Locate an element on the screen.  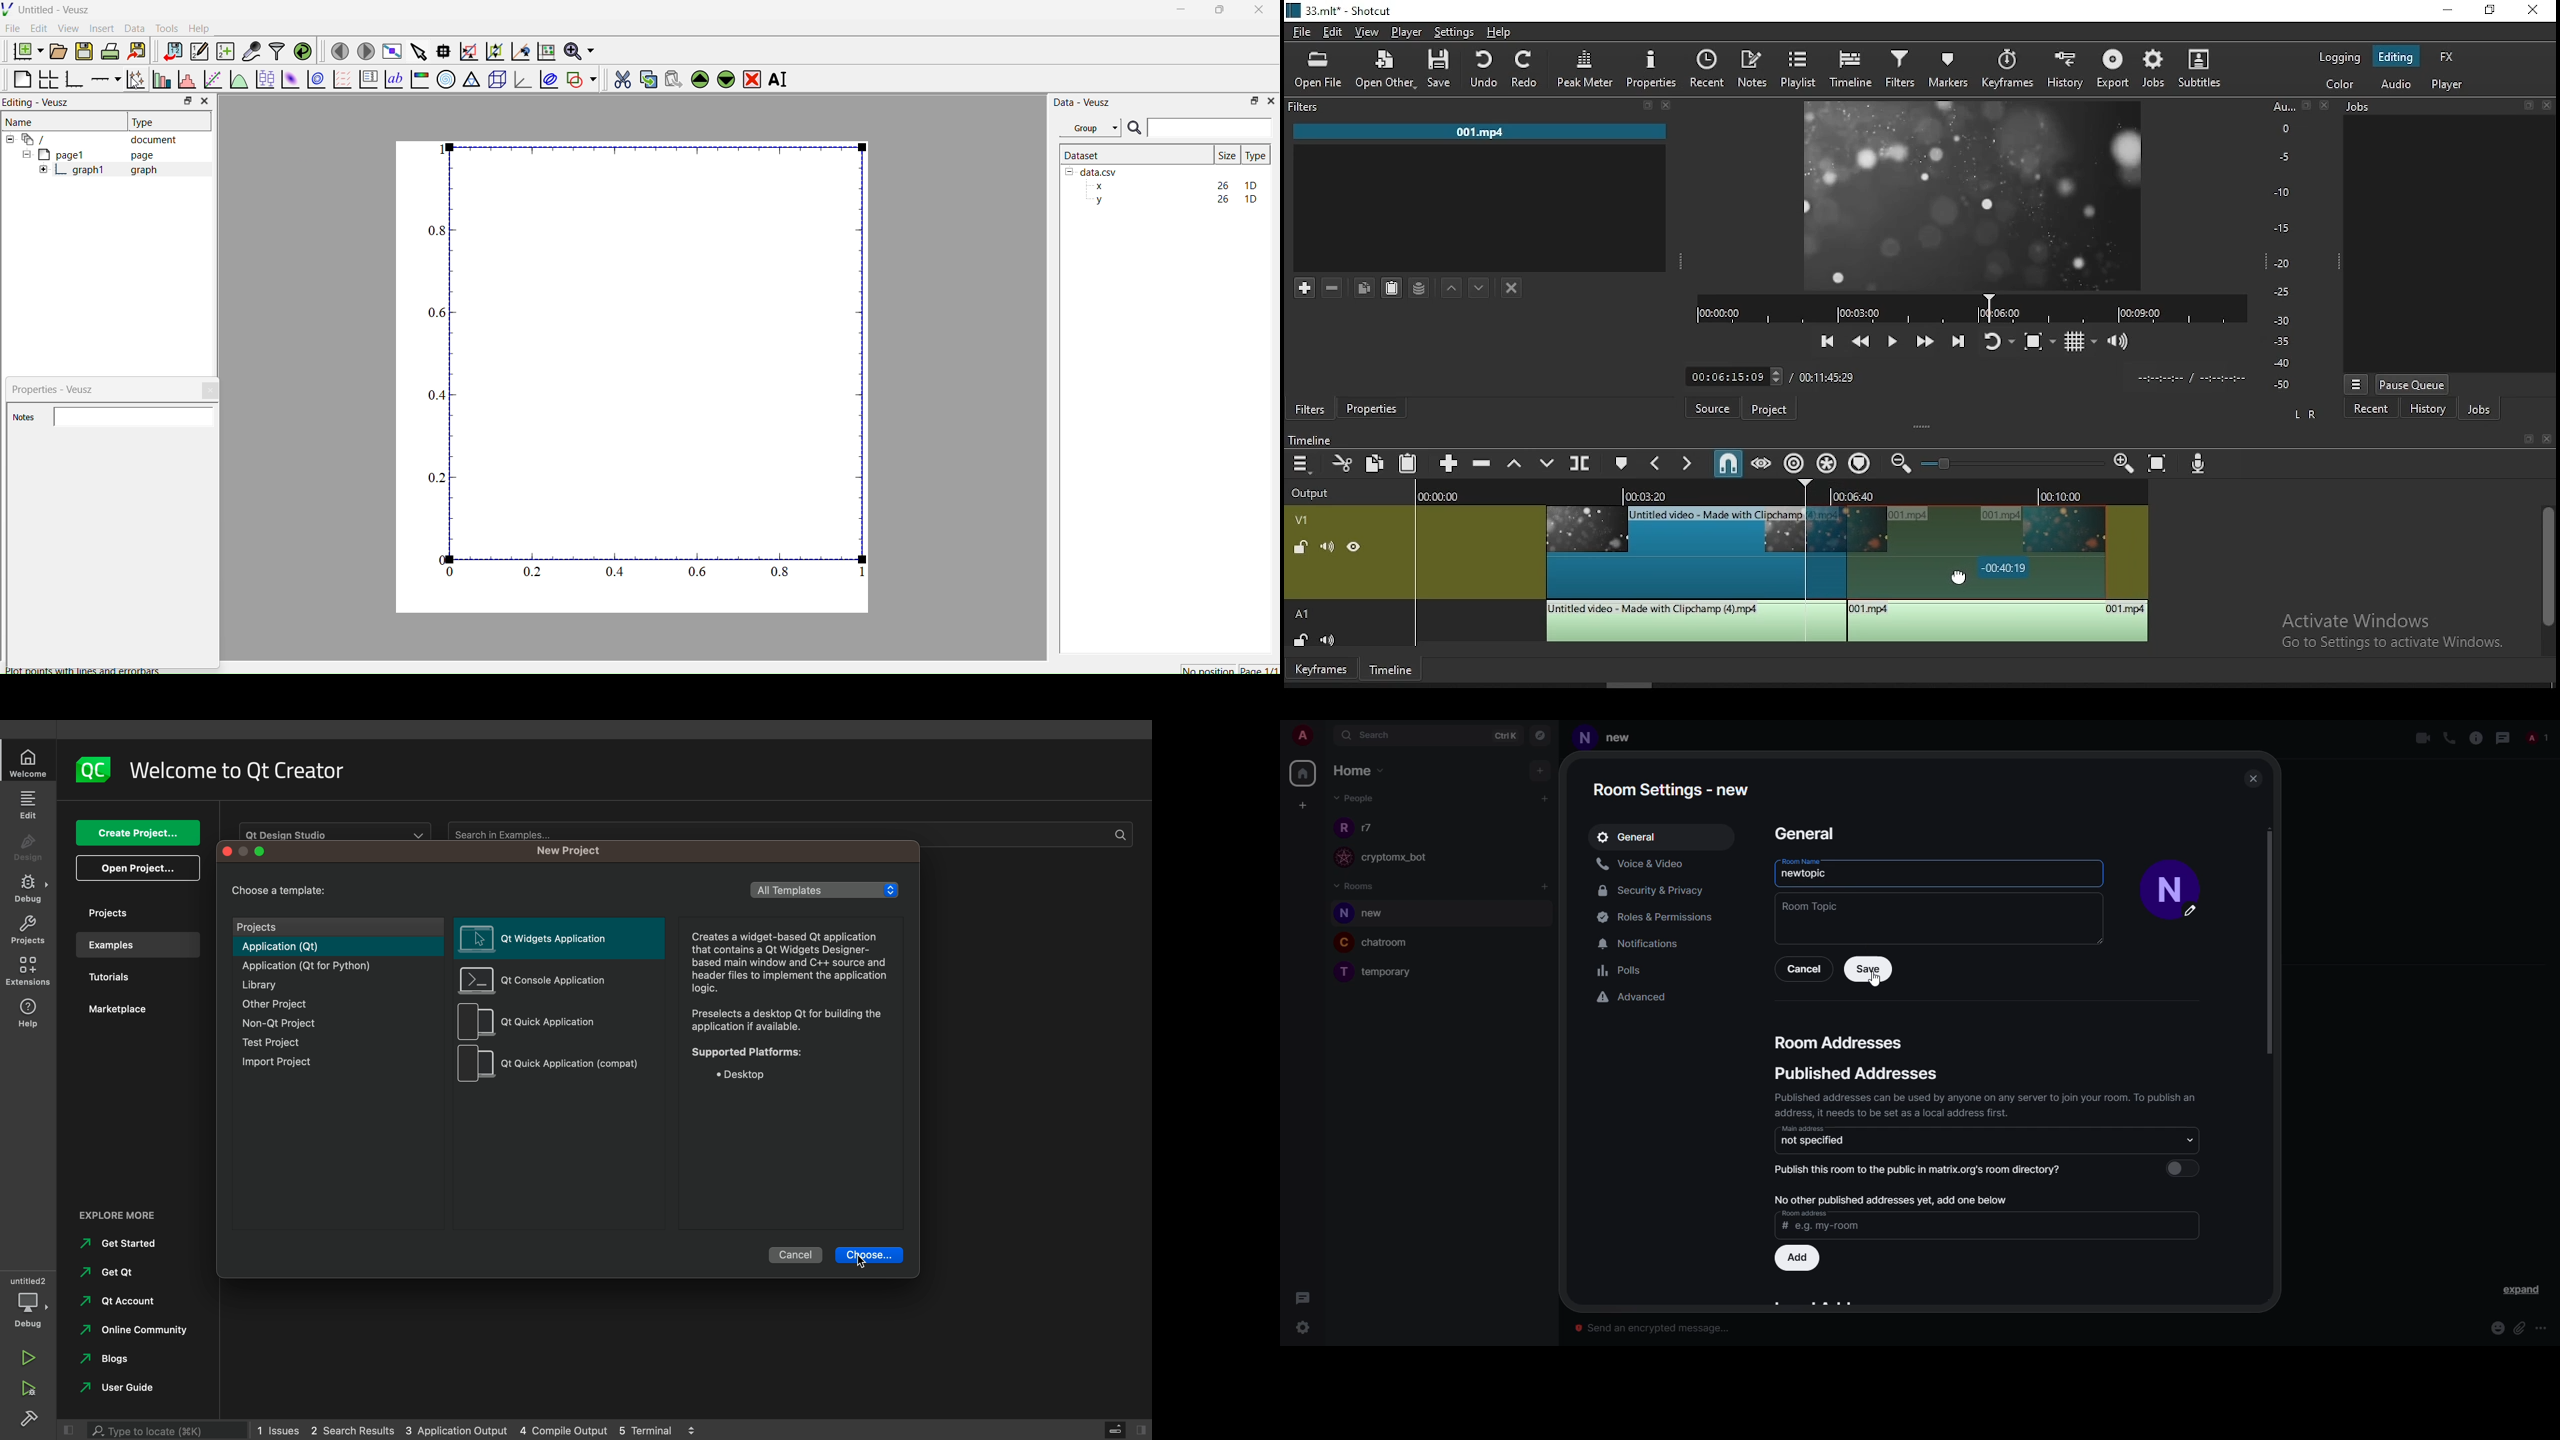
chhose a template is located at coordinates (278, 888).